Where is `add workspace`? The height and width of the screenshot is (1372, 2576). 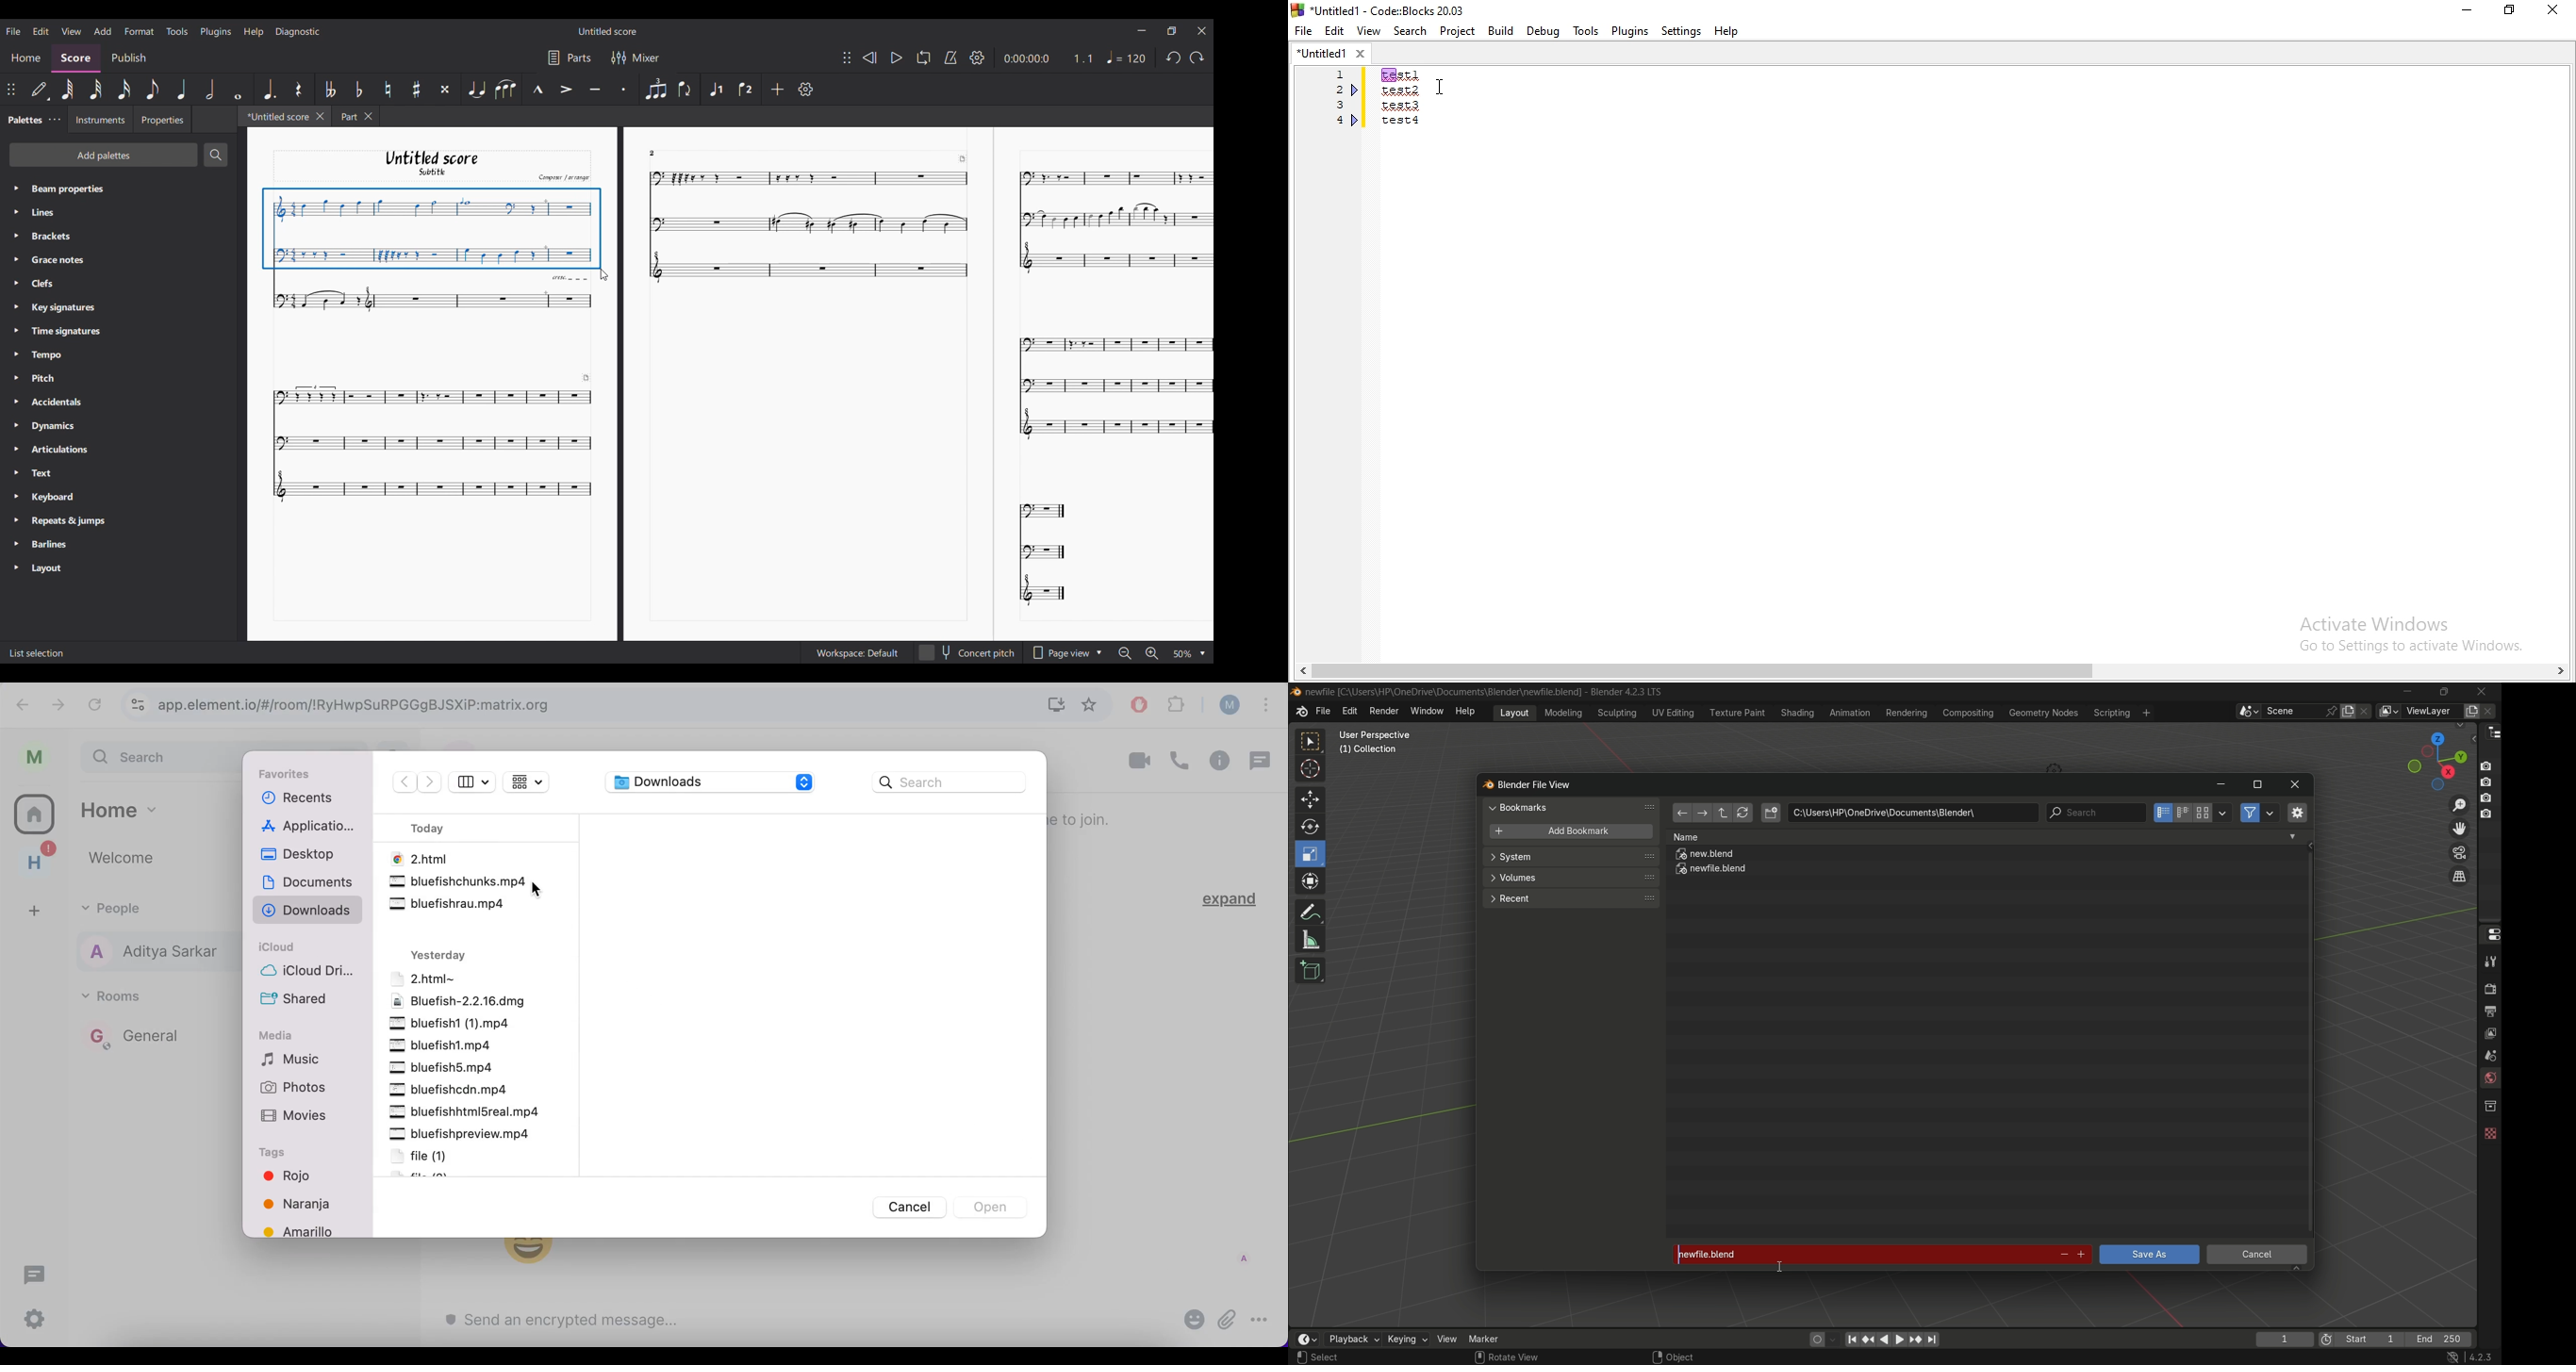
add workspace is located at coordinates (2145, 712).